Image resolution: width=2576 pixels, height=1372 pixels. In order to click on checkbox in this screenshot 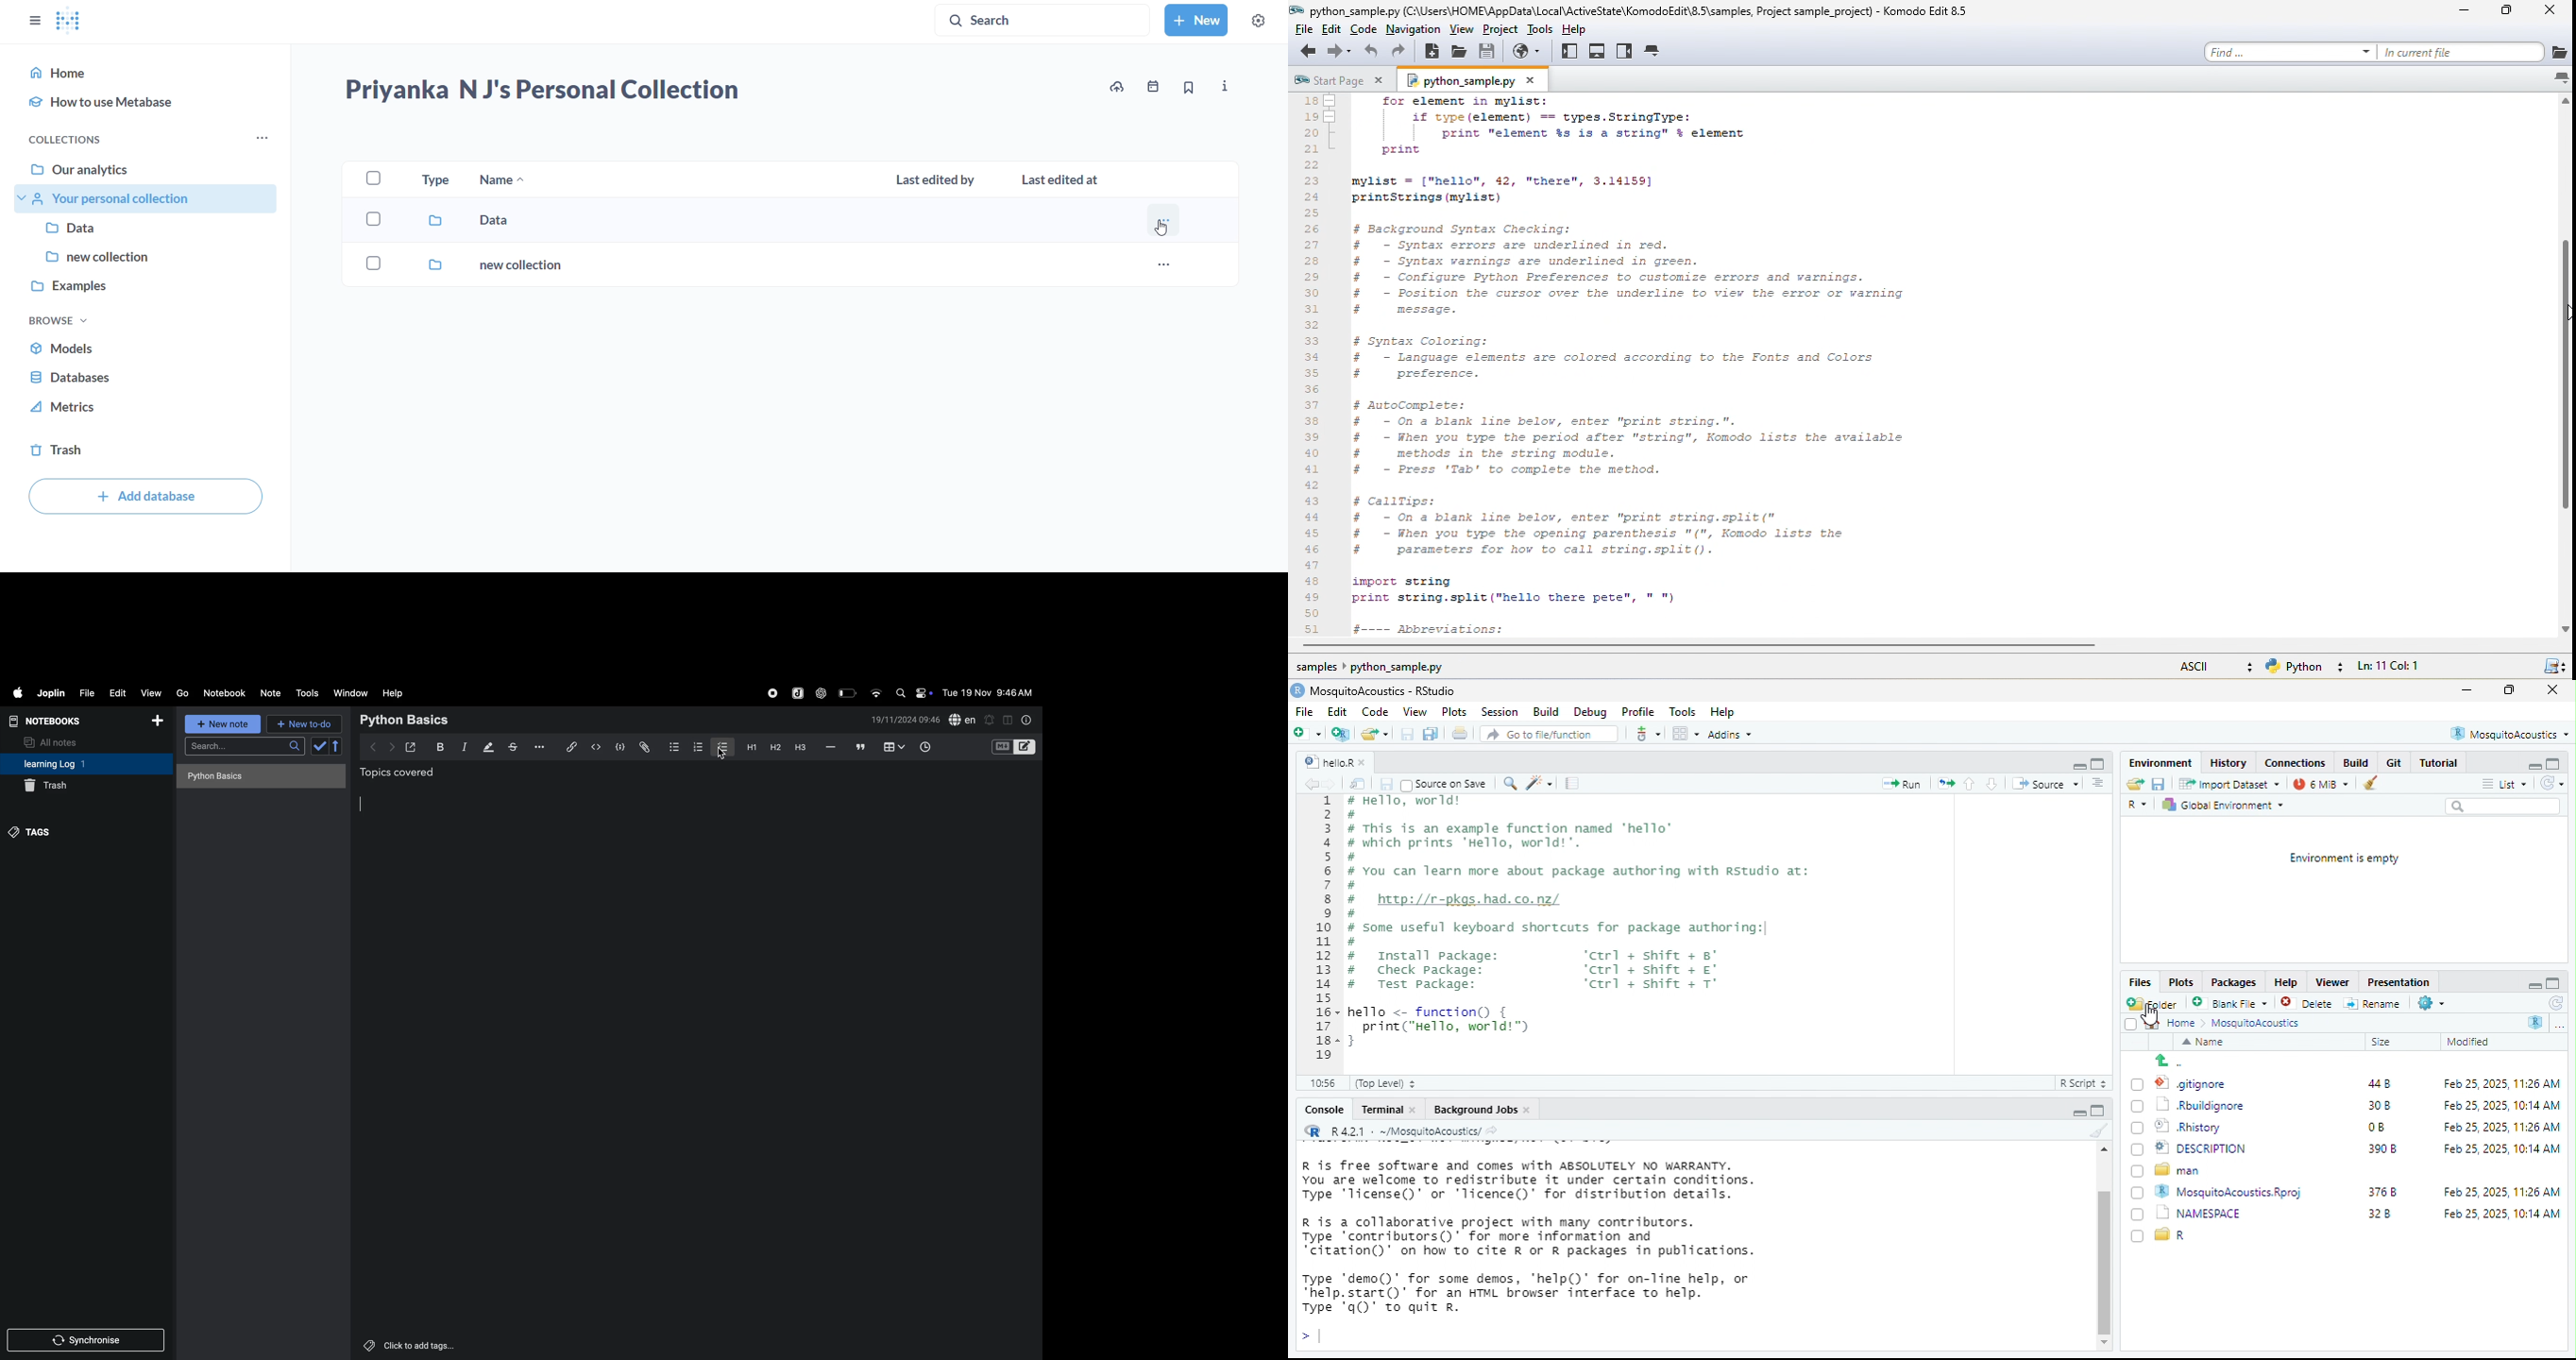, I will do `click(2137, 1193)`.